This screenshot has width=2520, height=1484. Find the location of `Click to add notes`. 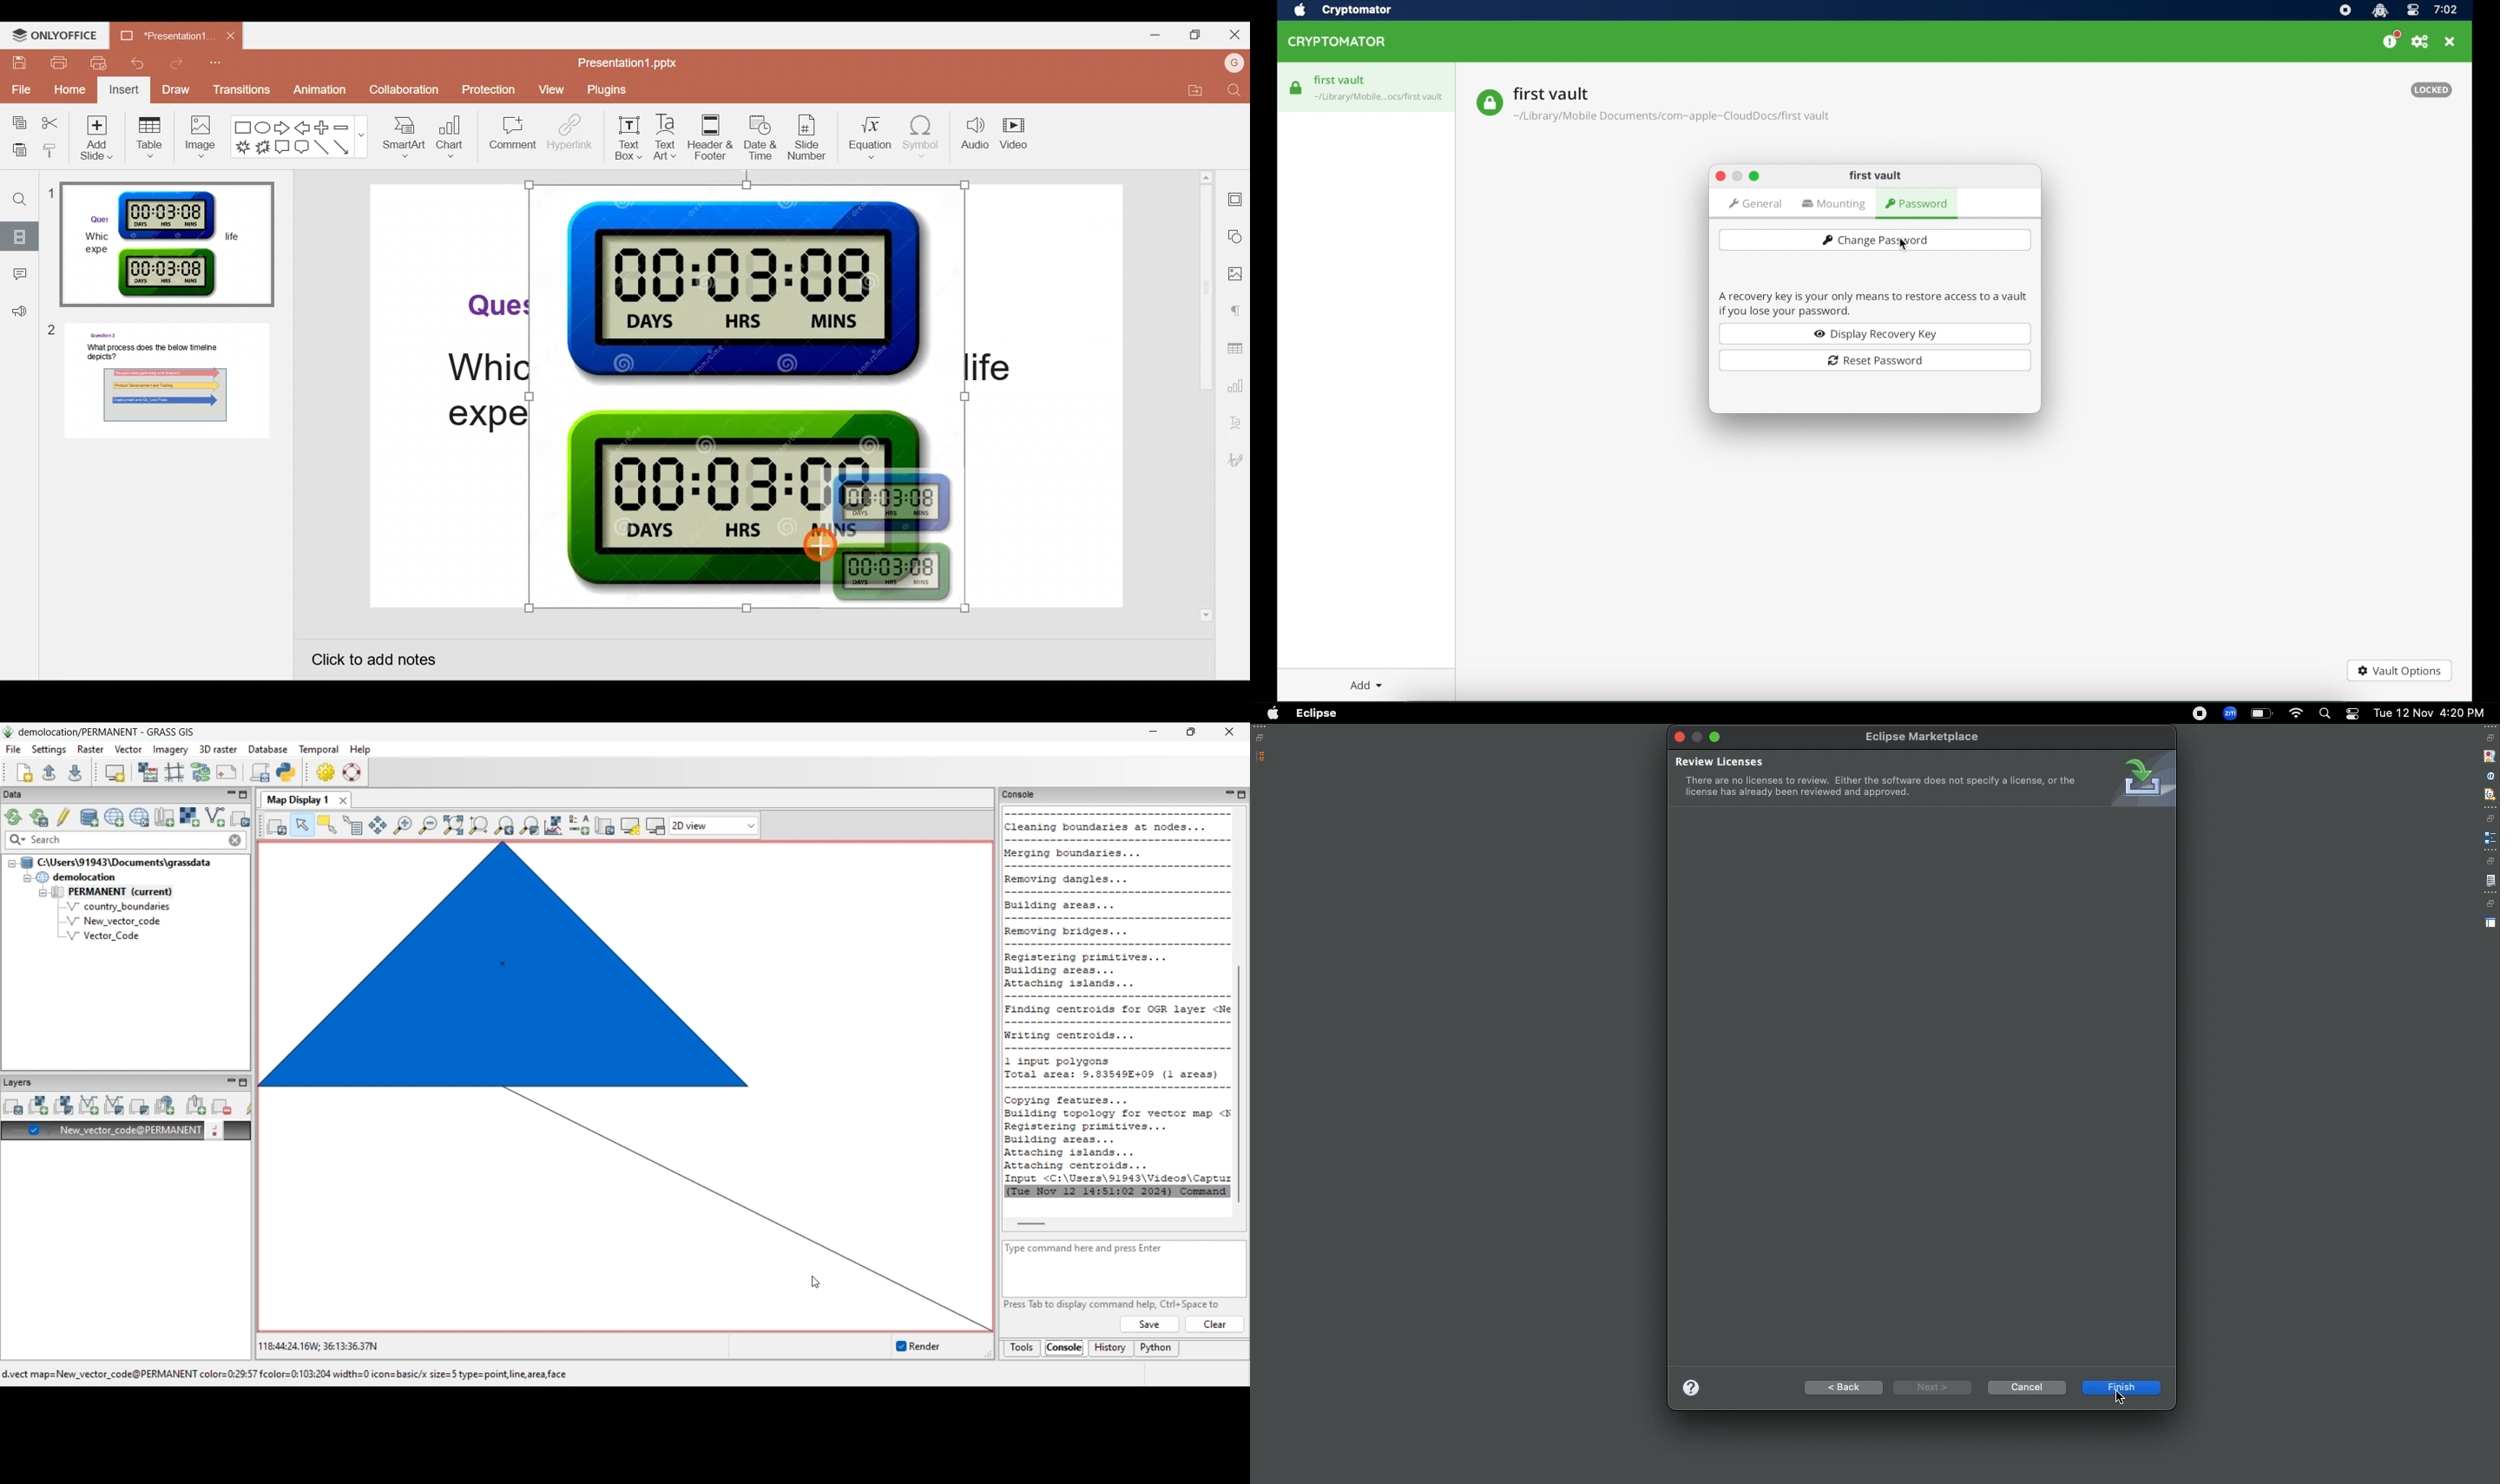

Click to add notes is located at coordinates (387, 663).